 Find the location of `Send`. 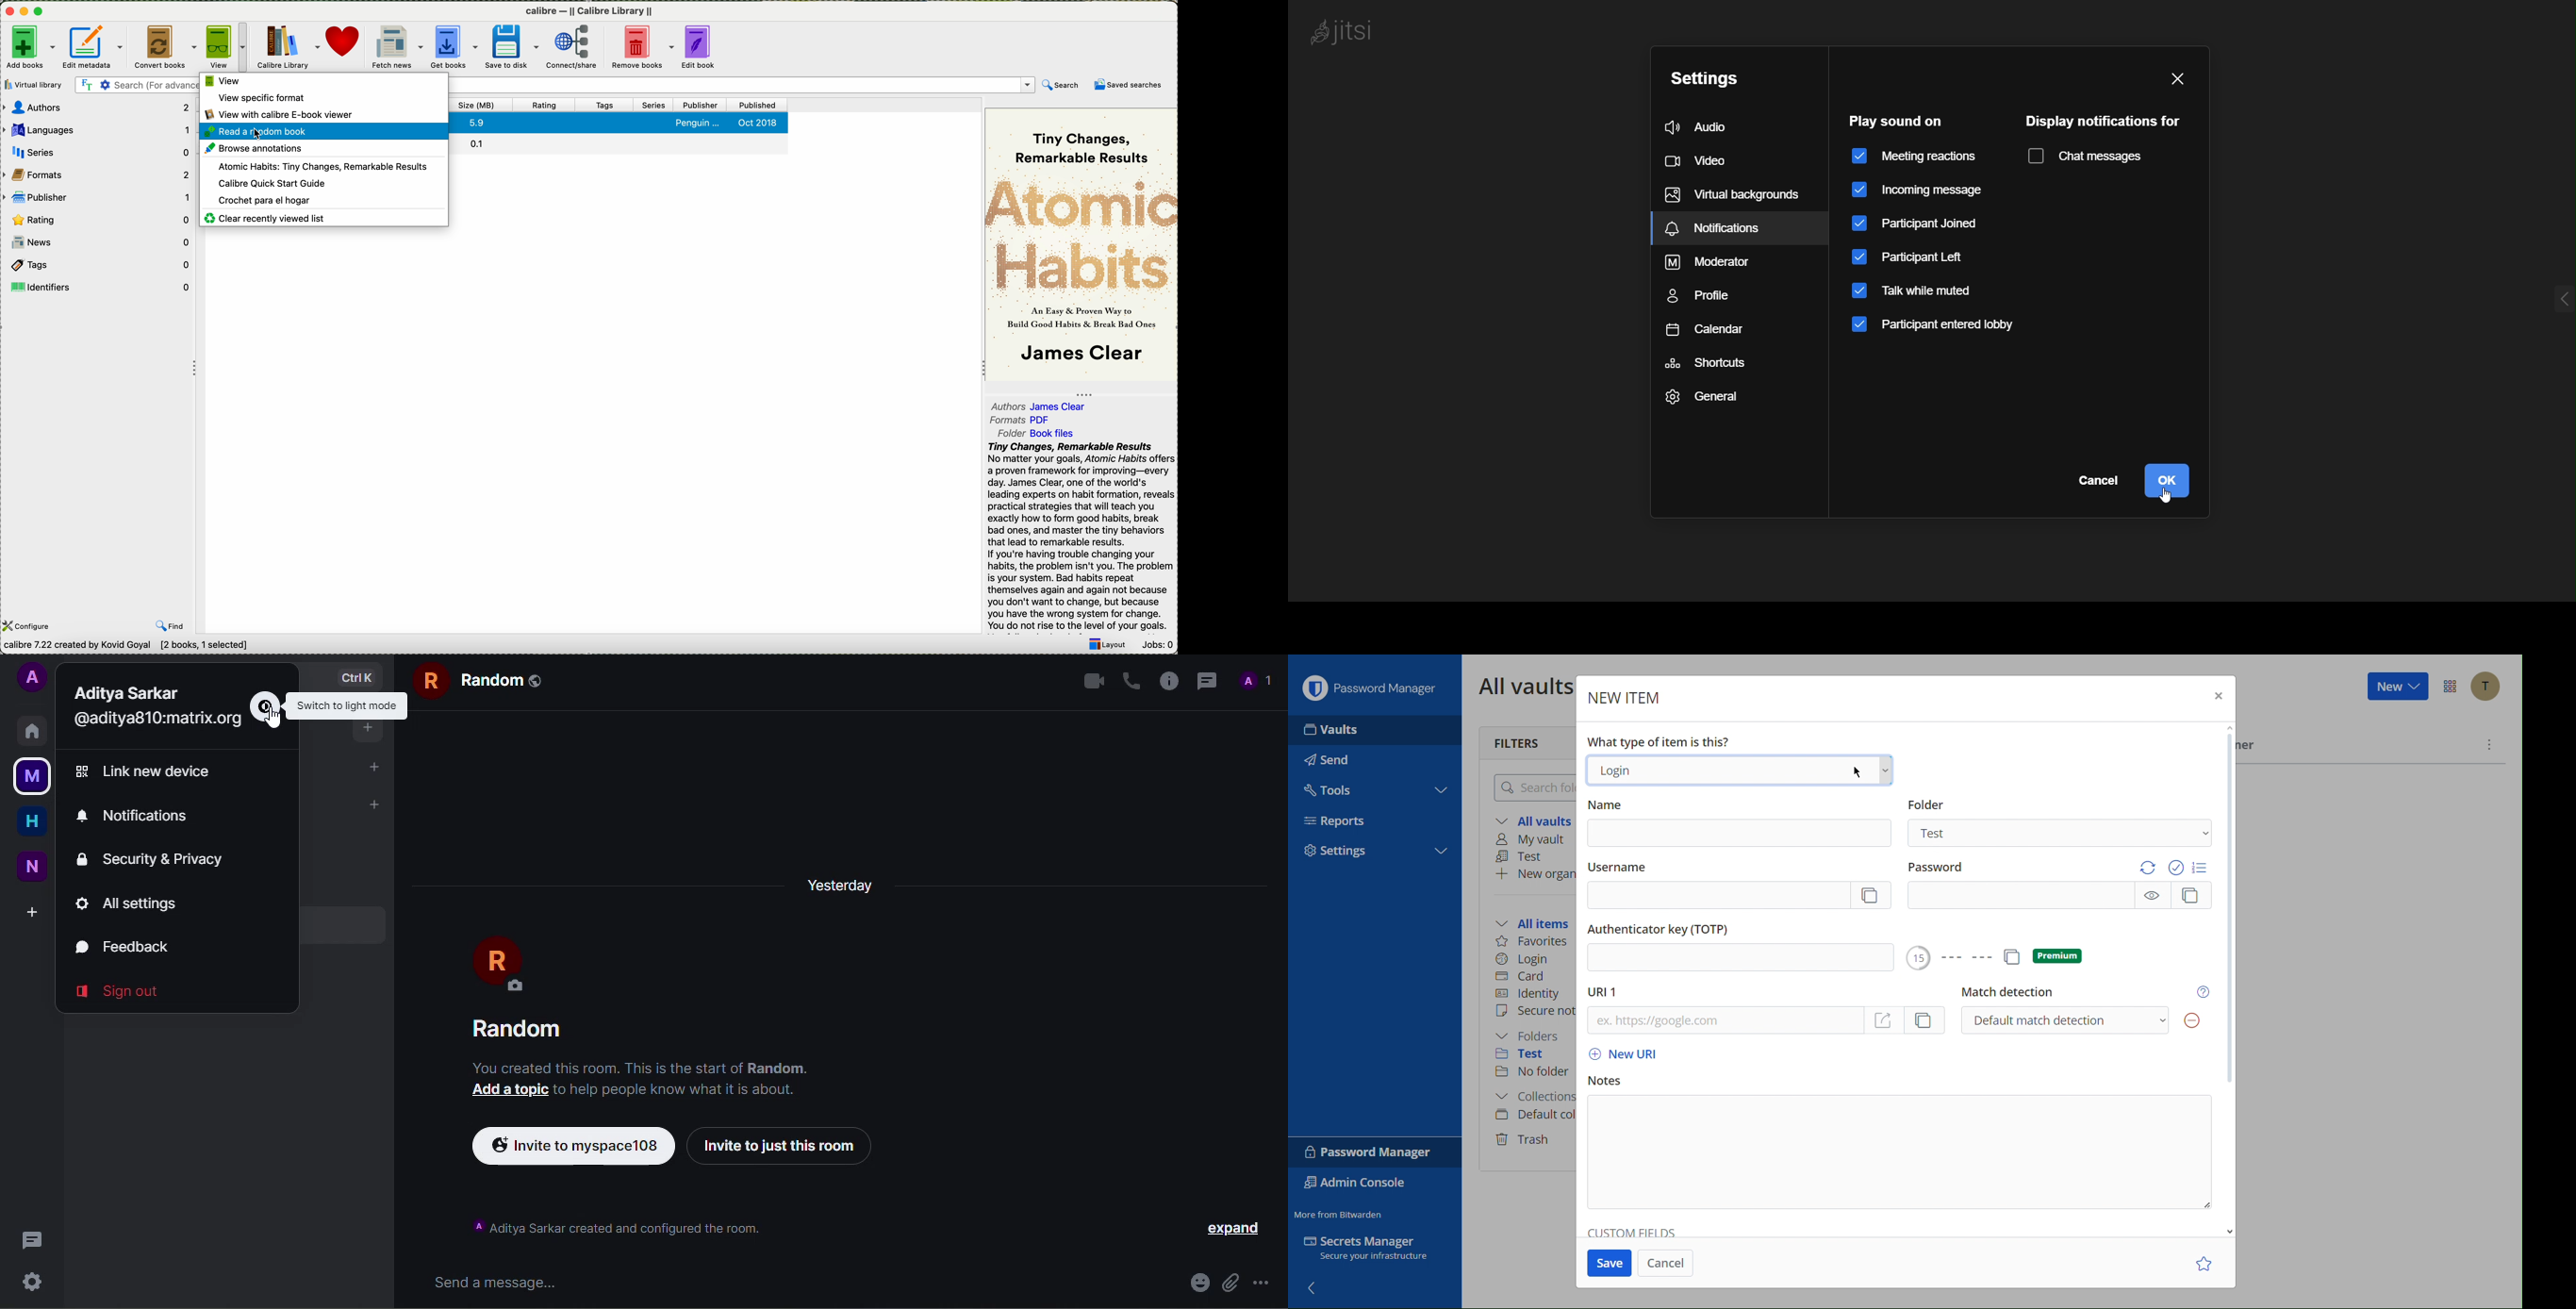

Send is located at coordinates (1332, 762).